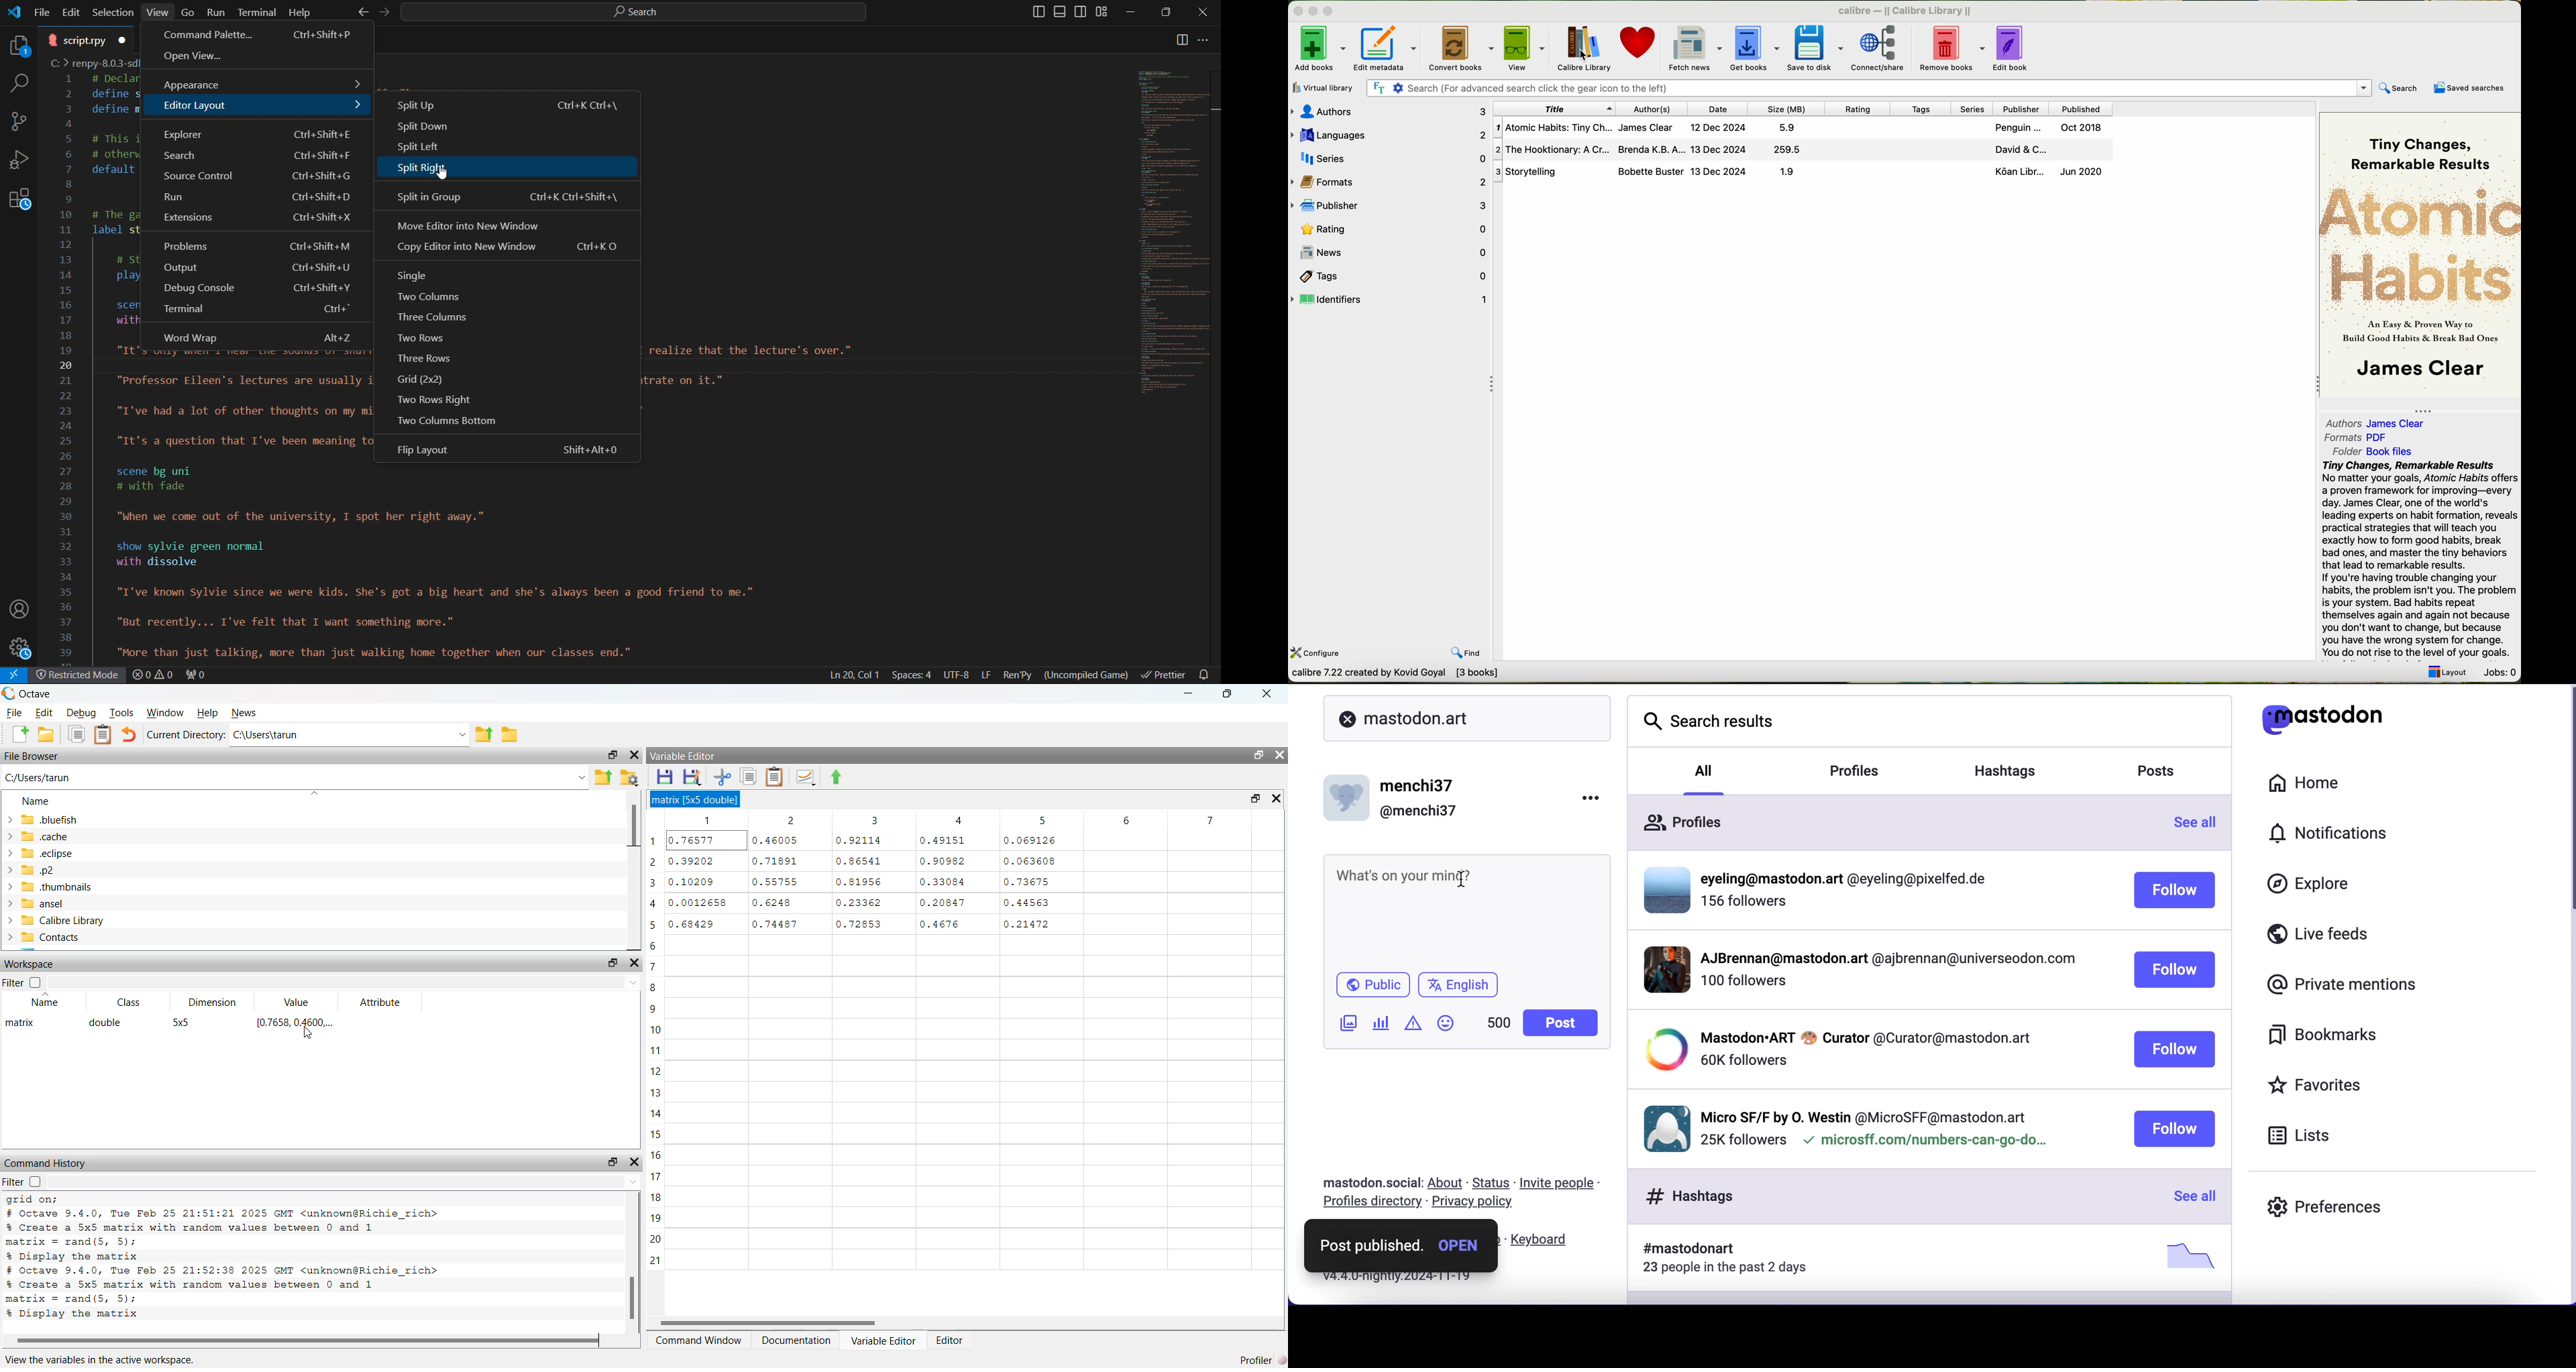 Image resolution: width=2576 pixels, height=1372 pixels. Describe the element at coordinates (1720, 109) in the screenshot. I see `date` at that location.